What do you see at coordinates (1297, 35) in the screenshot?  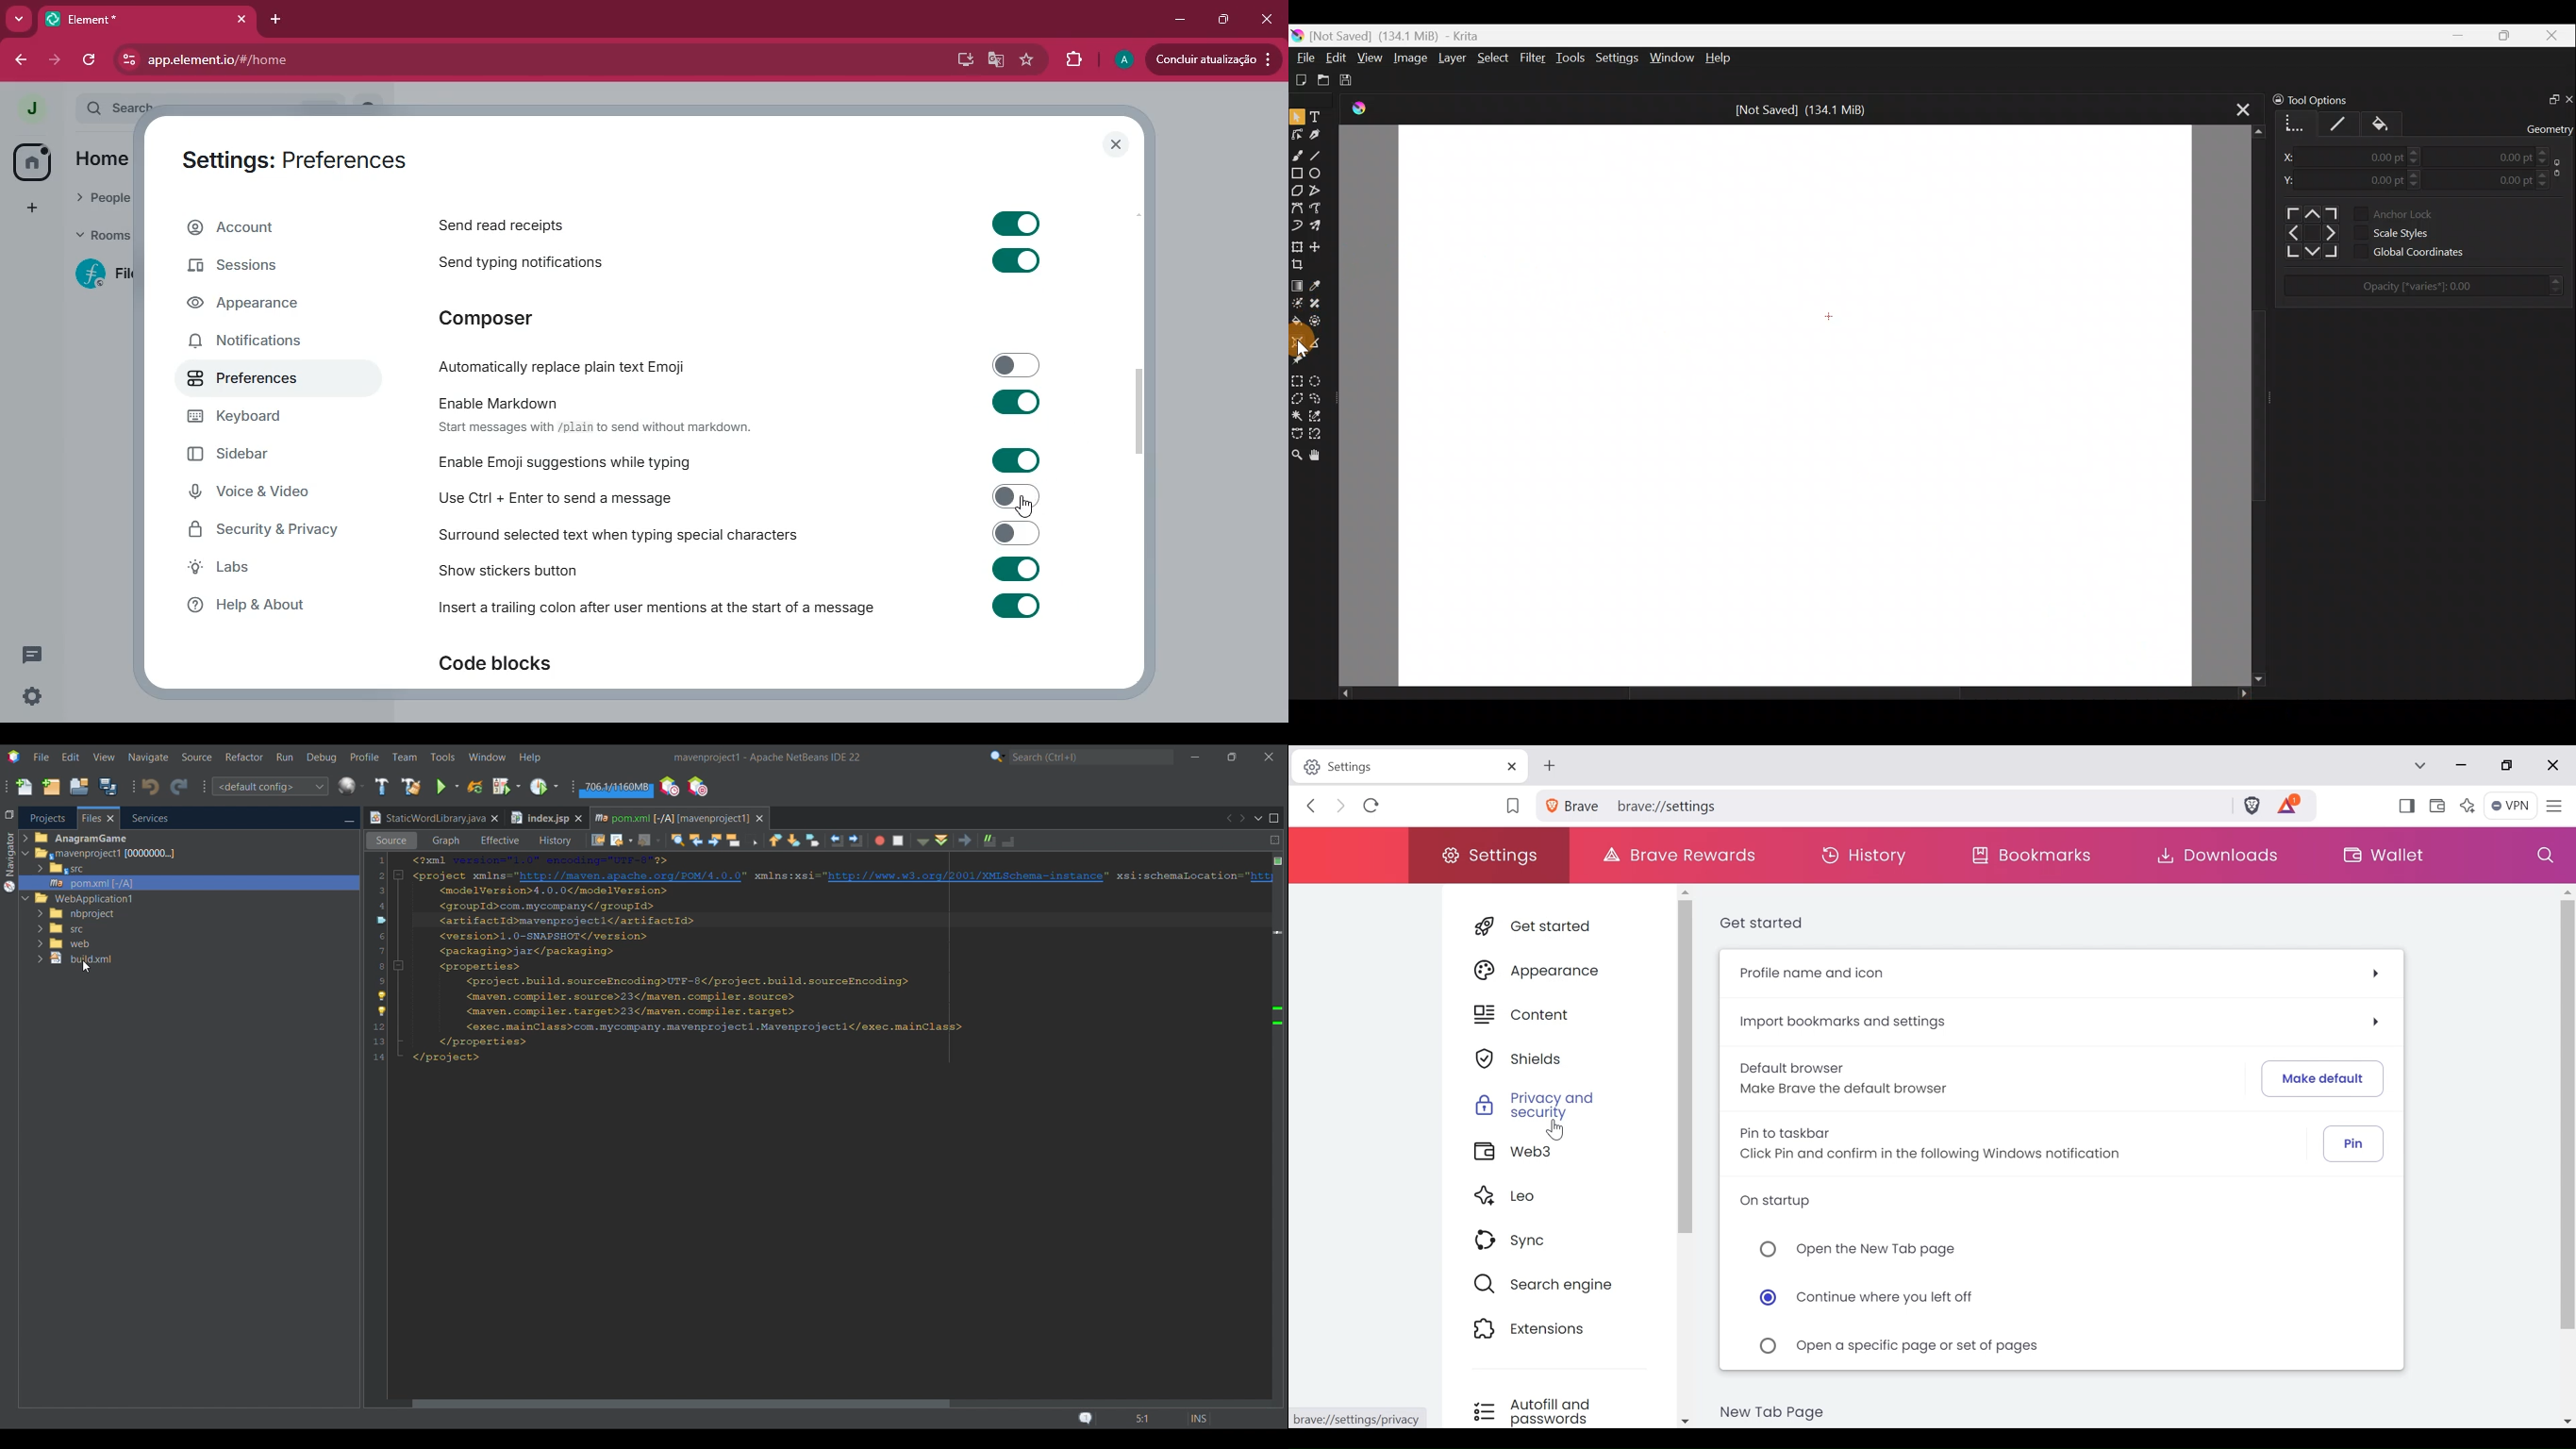 I see `Krita logo` at bounding box center [1297, 35].